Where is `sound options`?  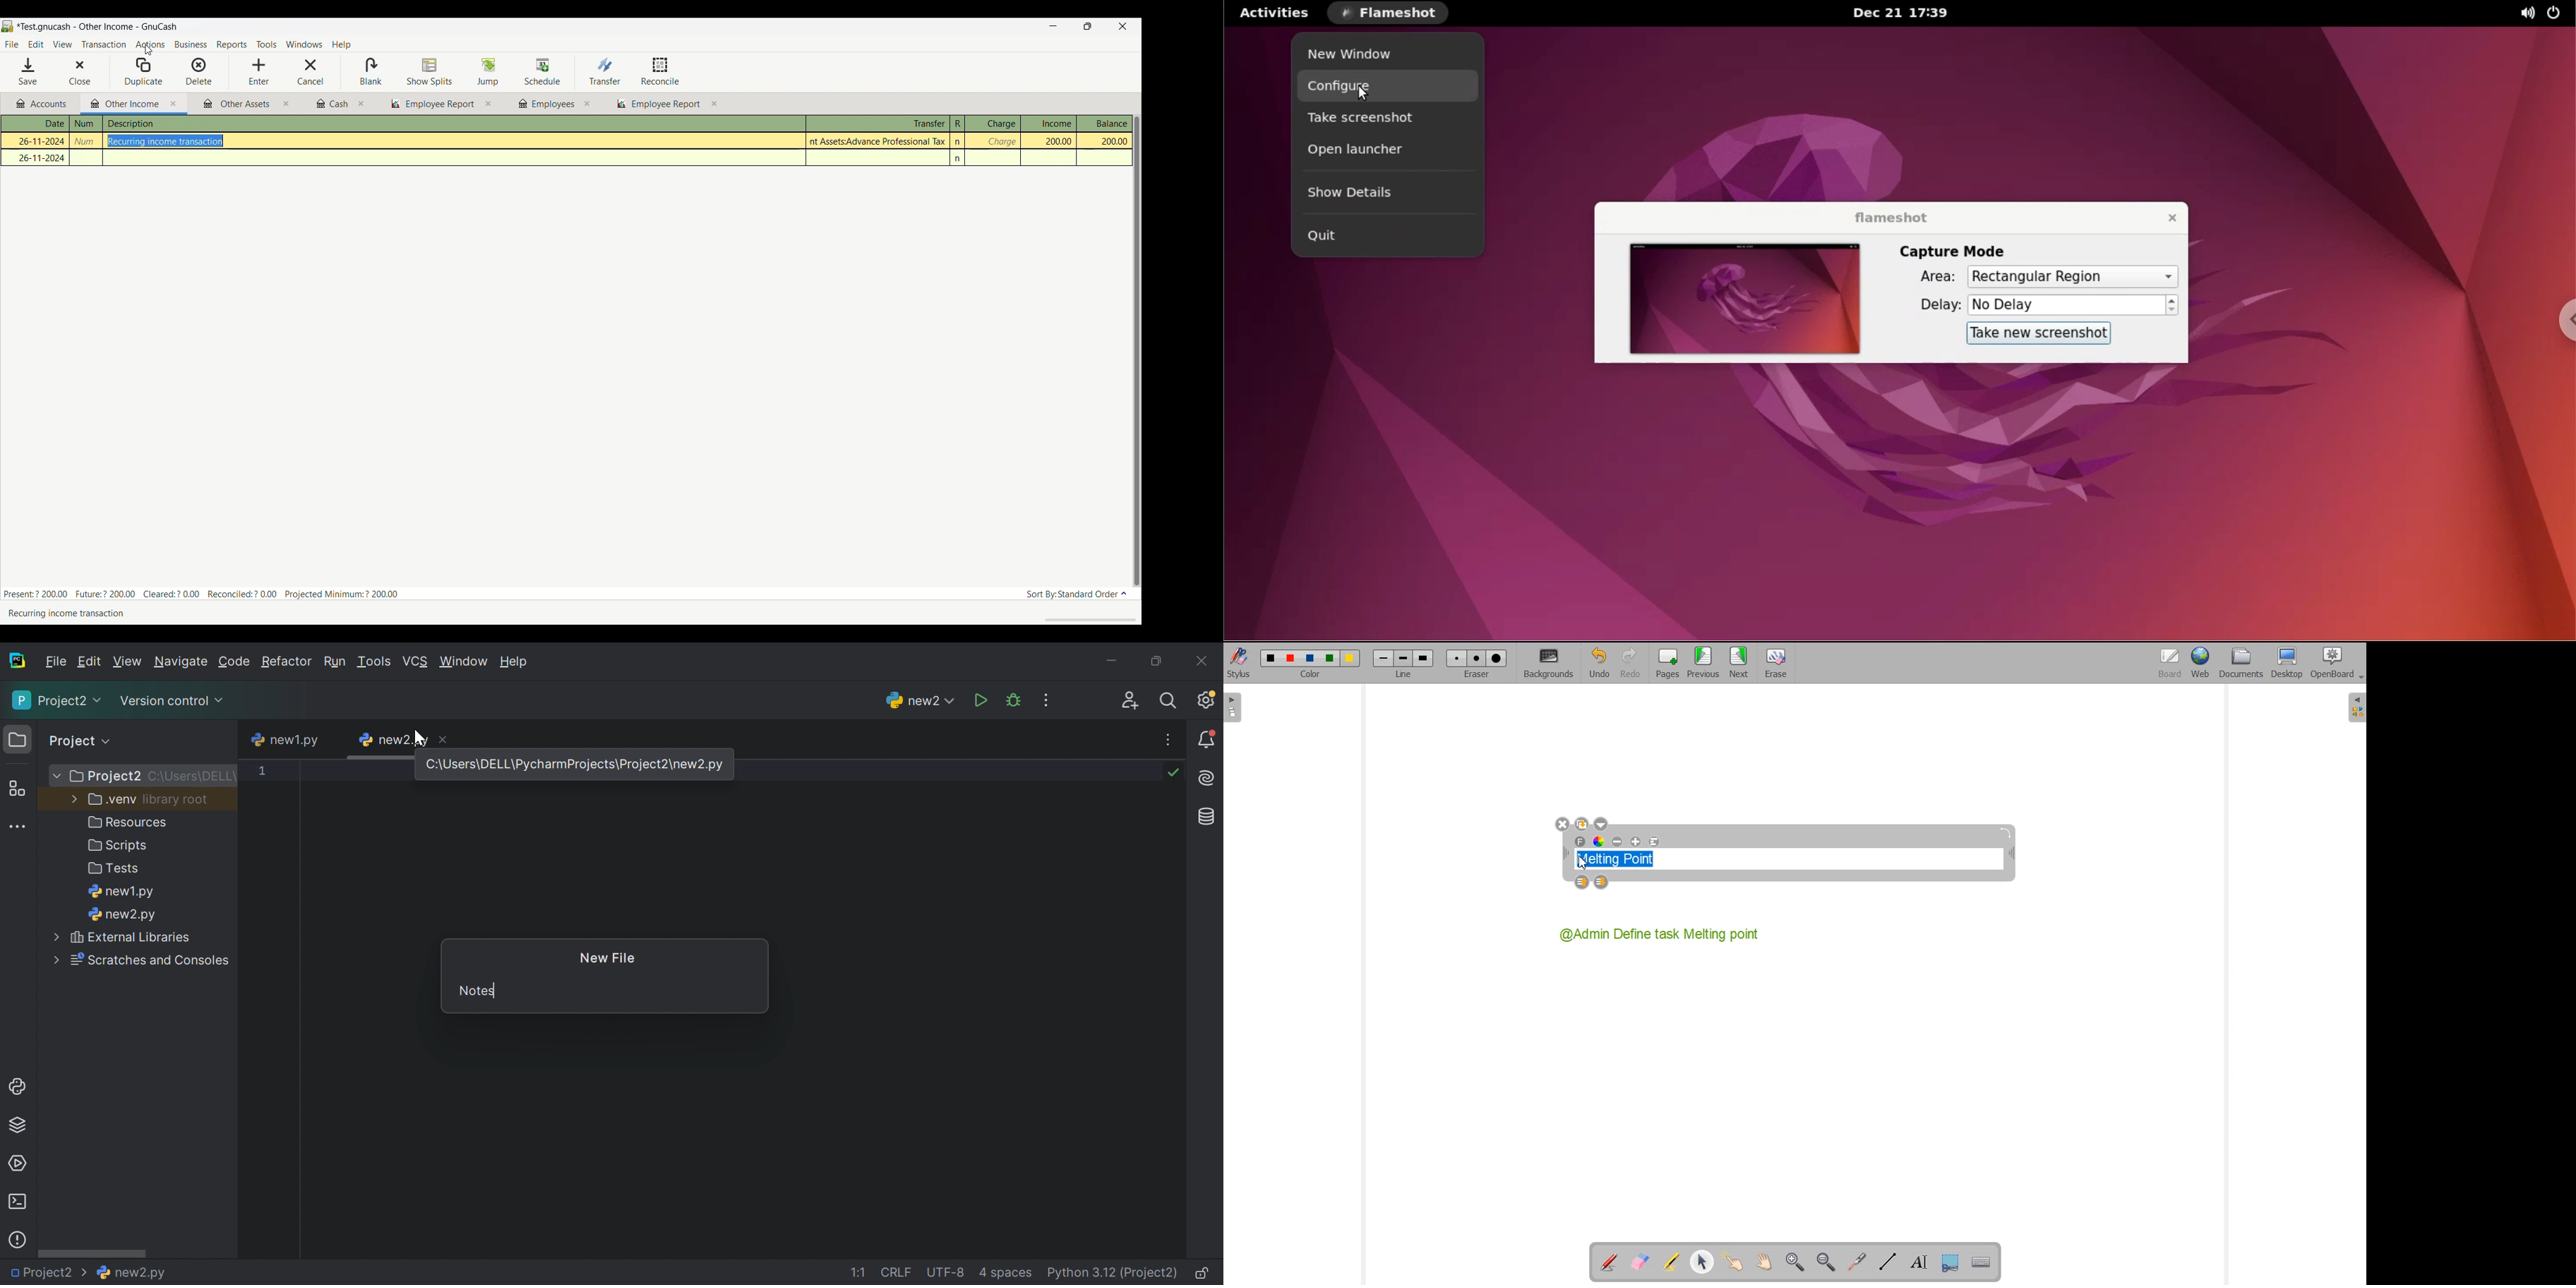
sound options is located at coordinates (2522, 13).